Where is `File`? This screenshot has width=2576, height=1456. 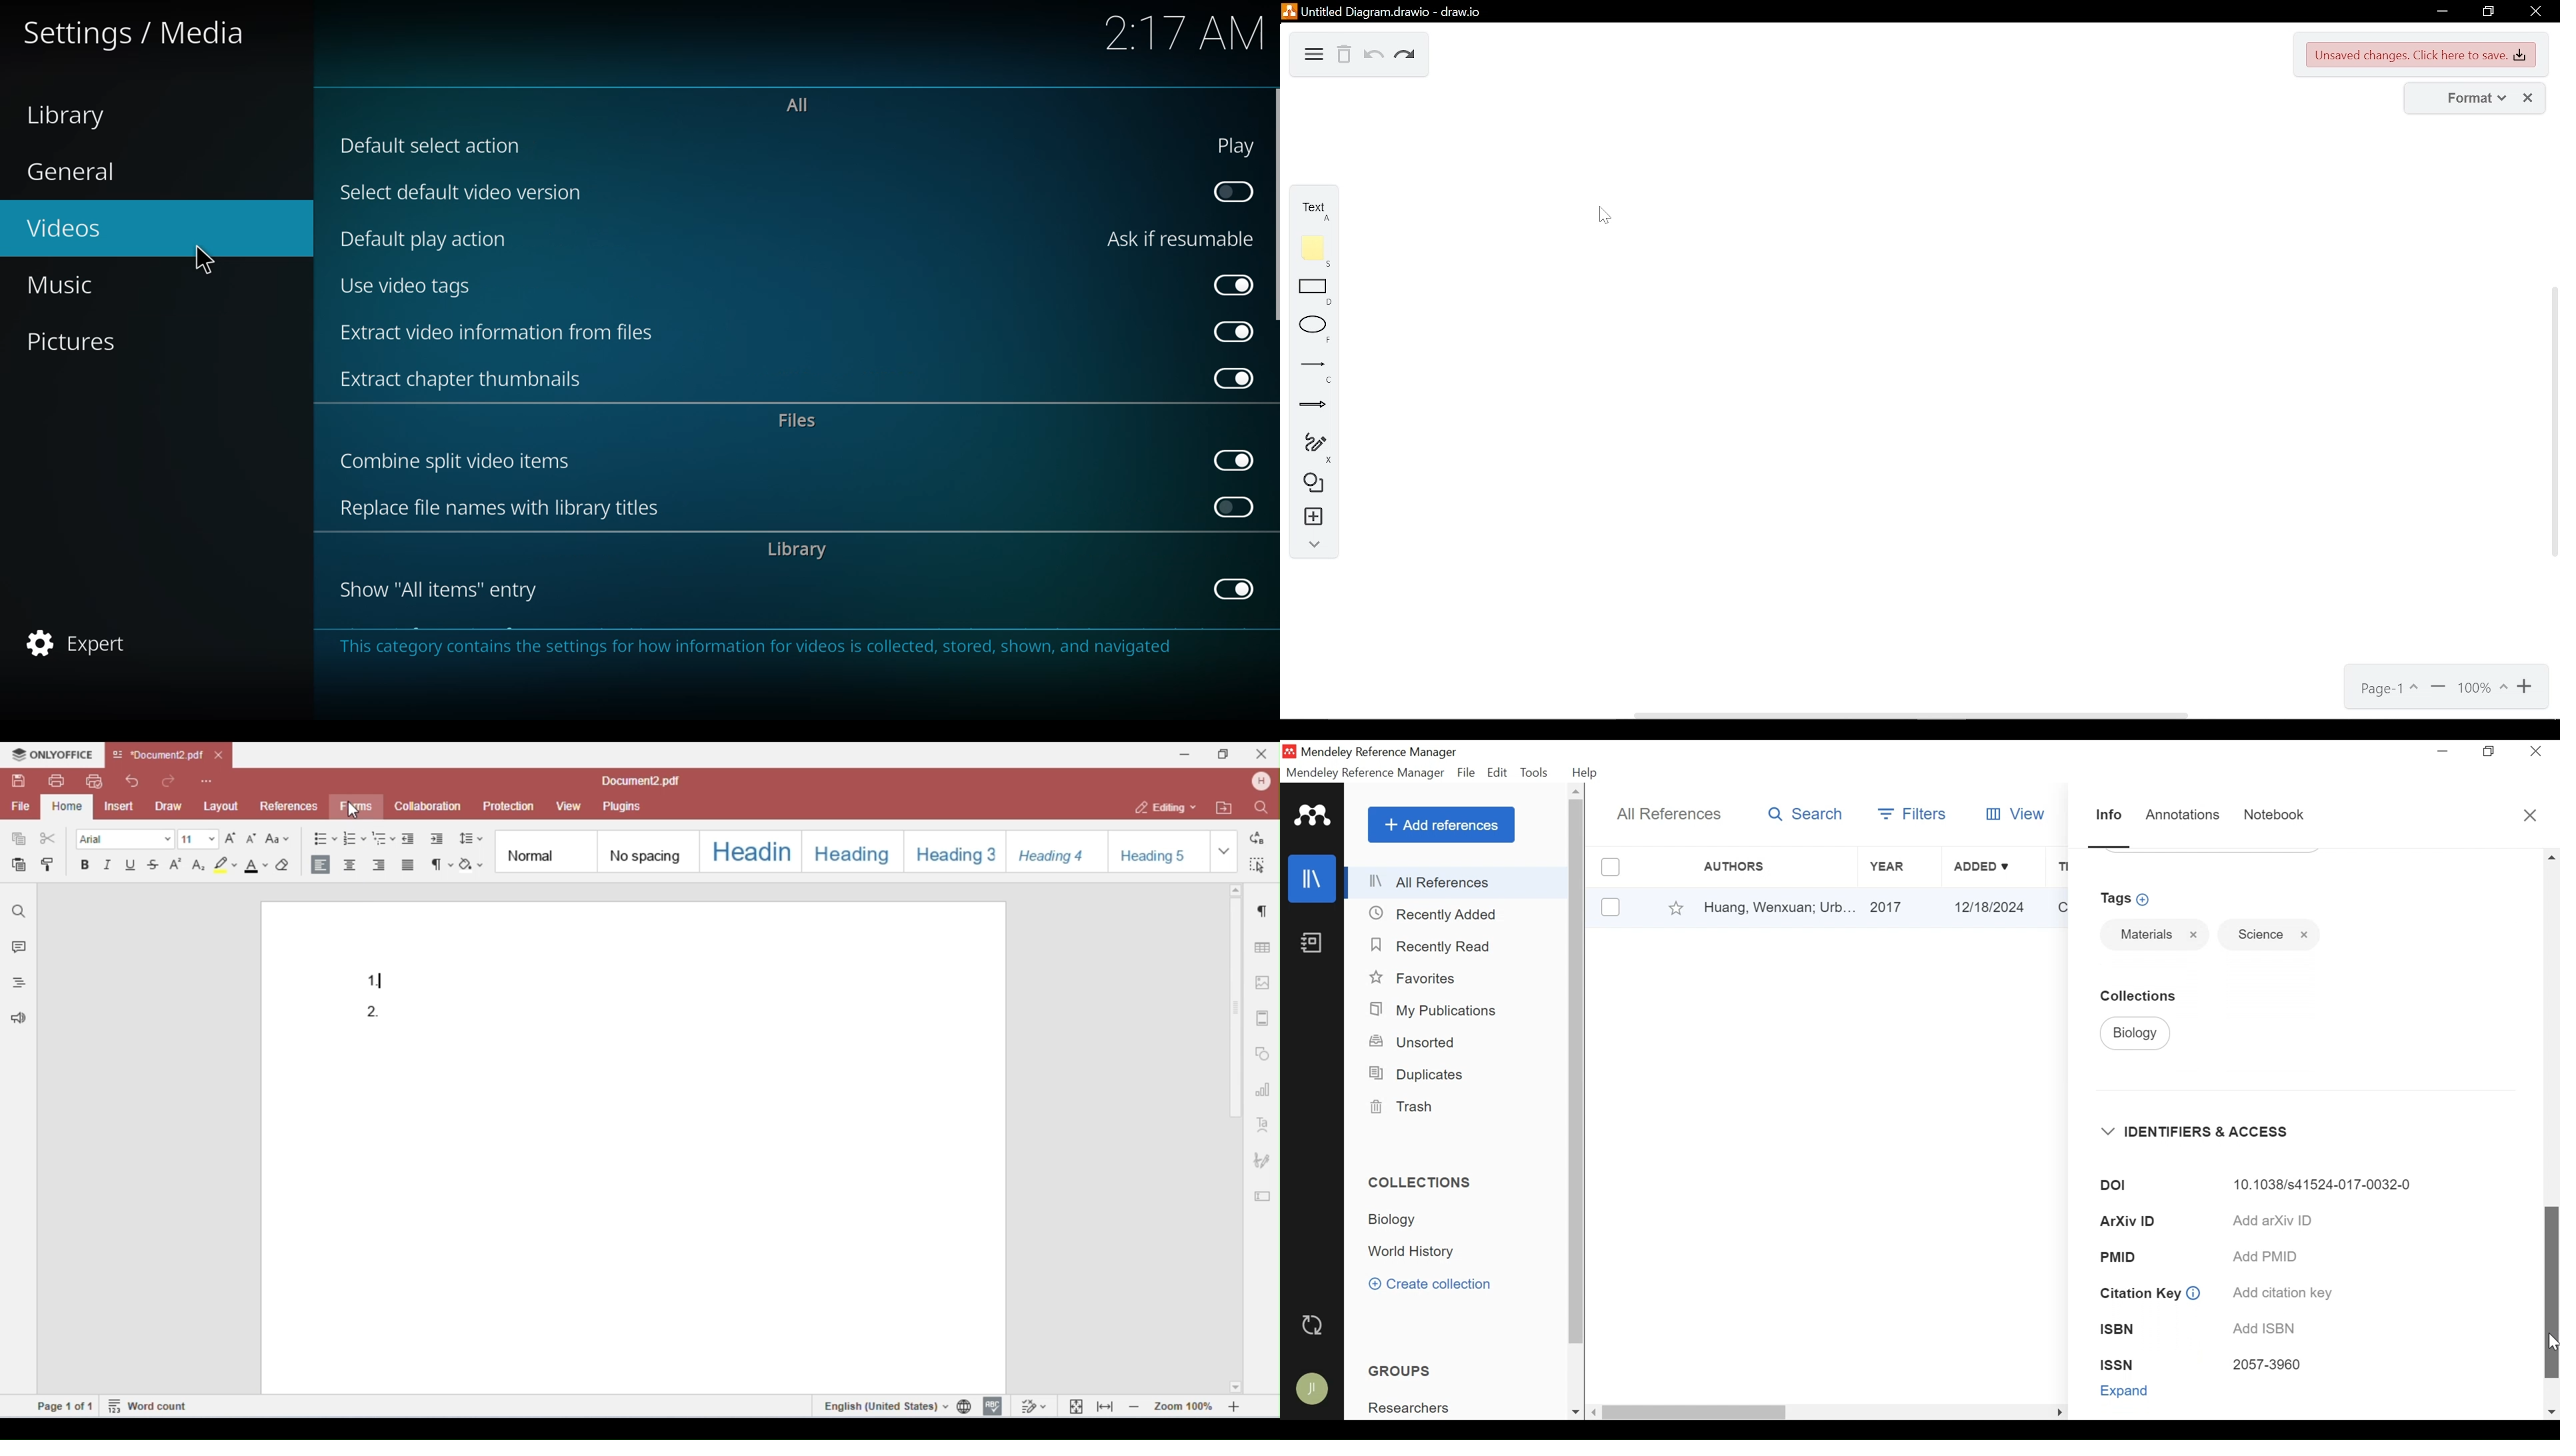
File is located at coordinates (1467, 773).